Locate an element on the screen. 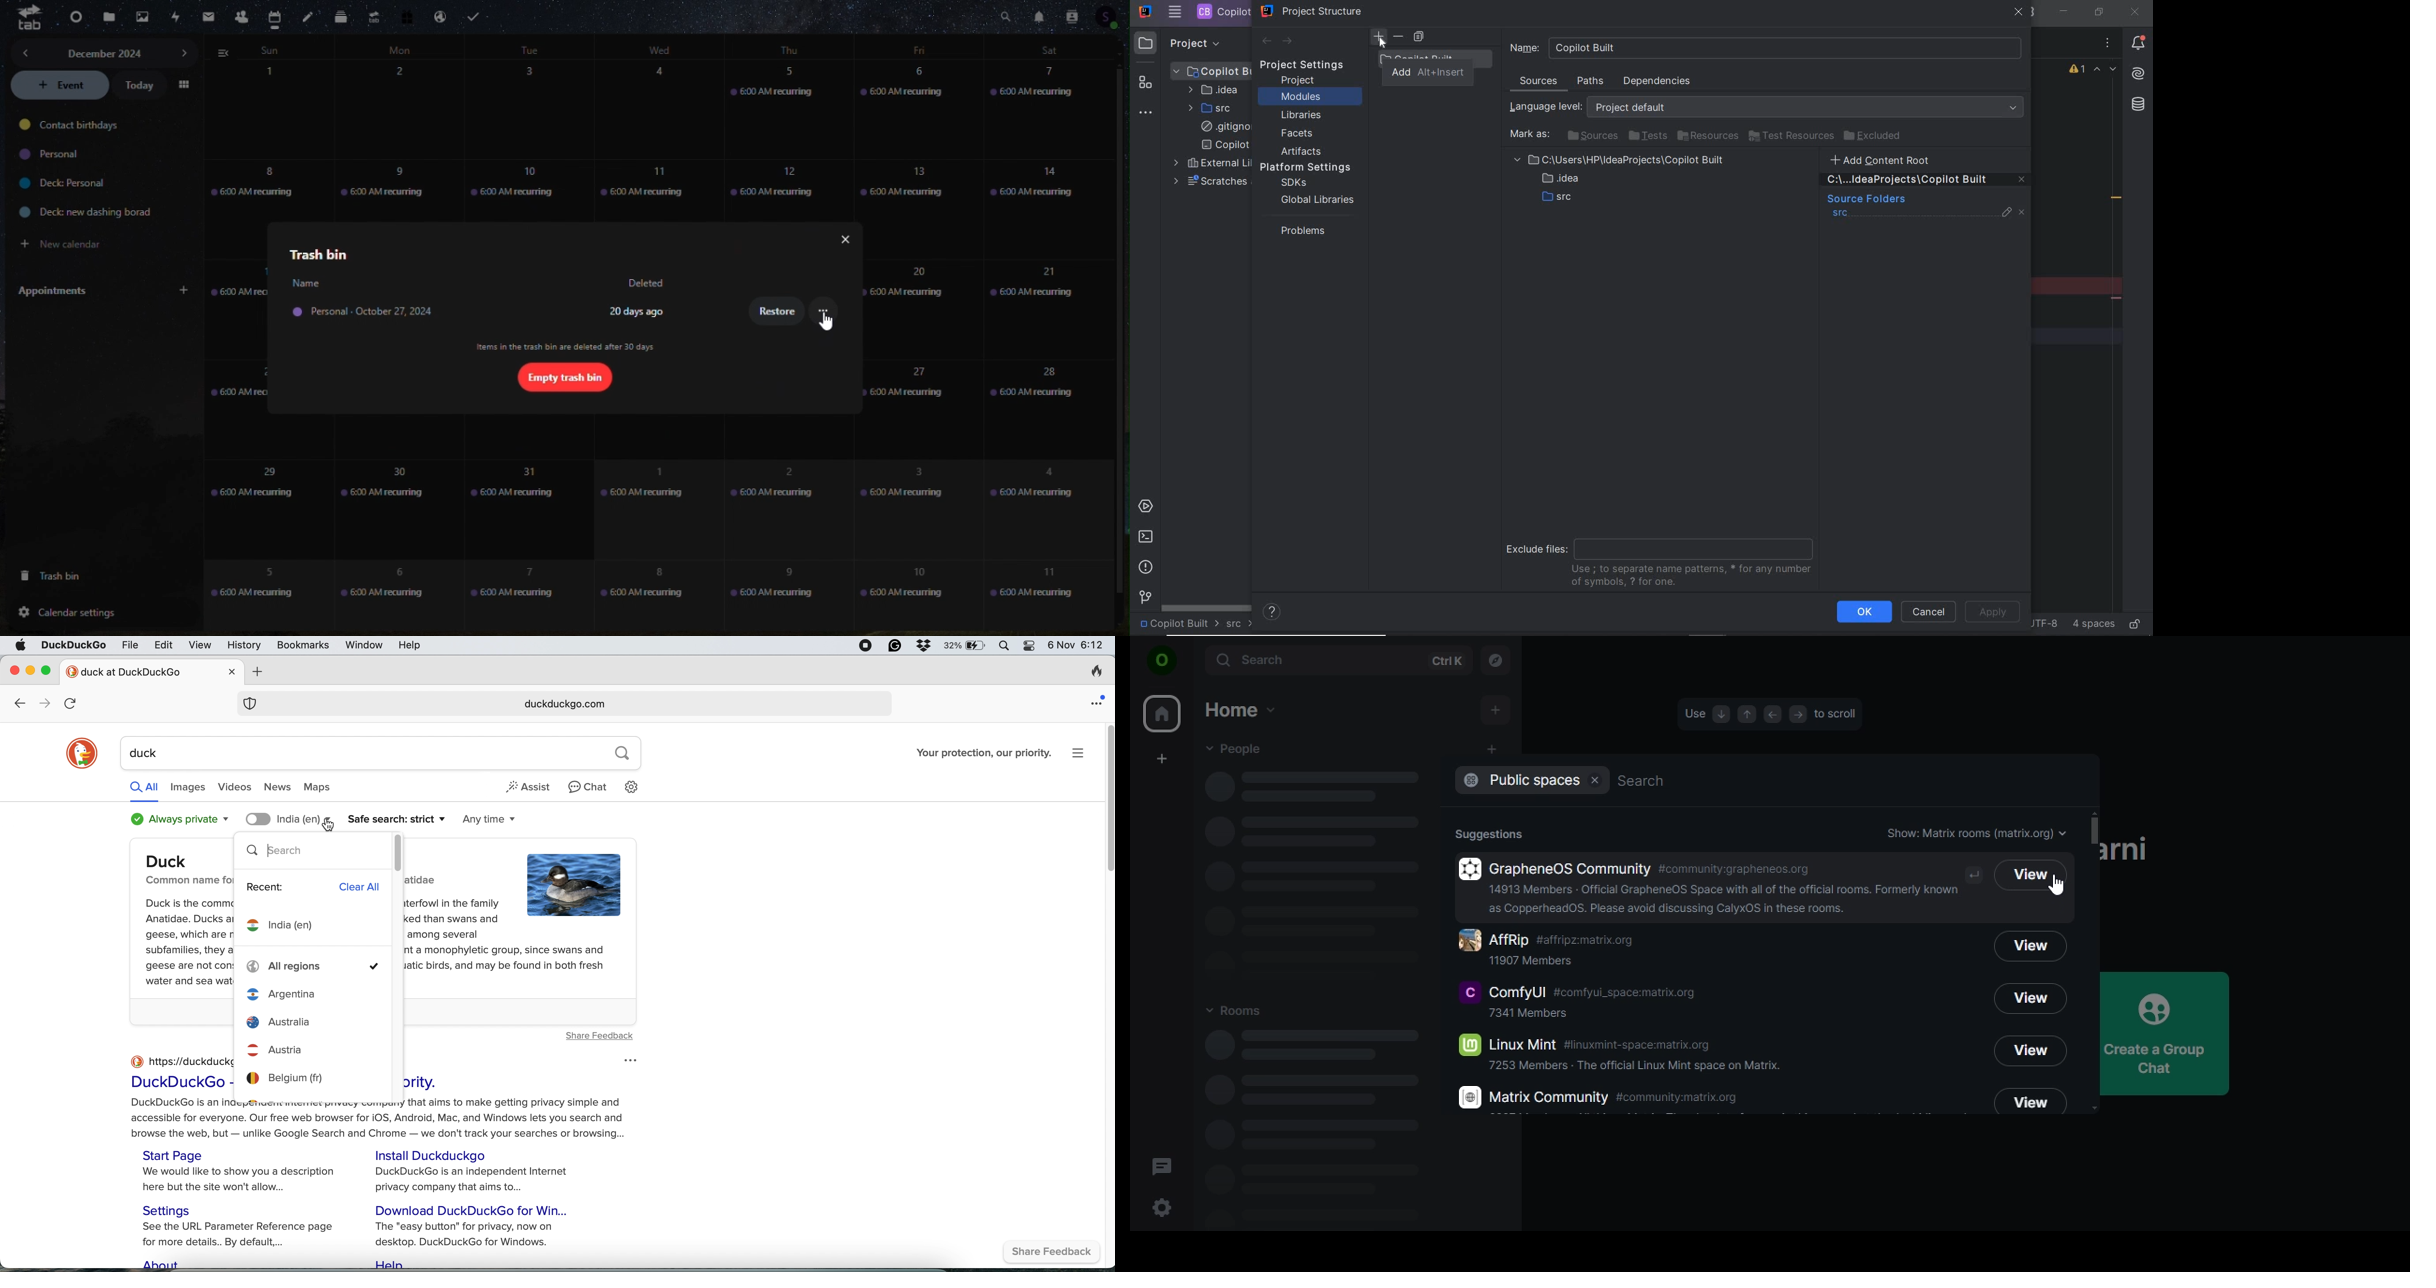  search button is located at coordinates (623, 754).